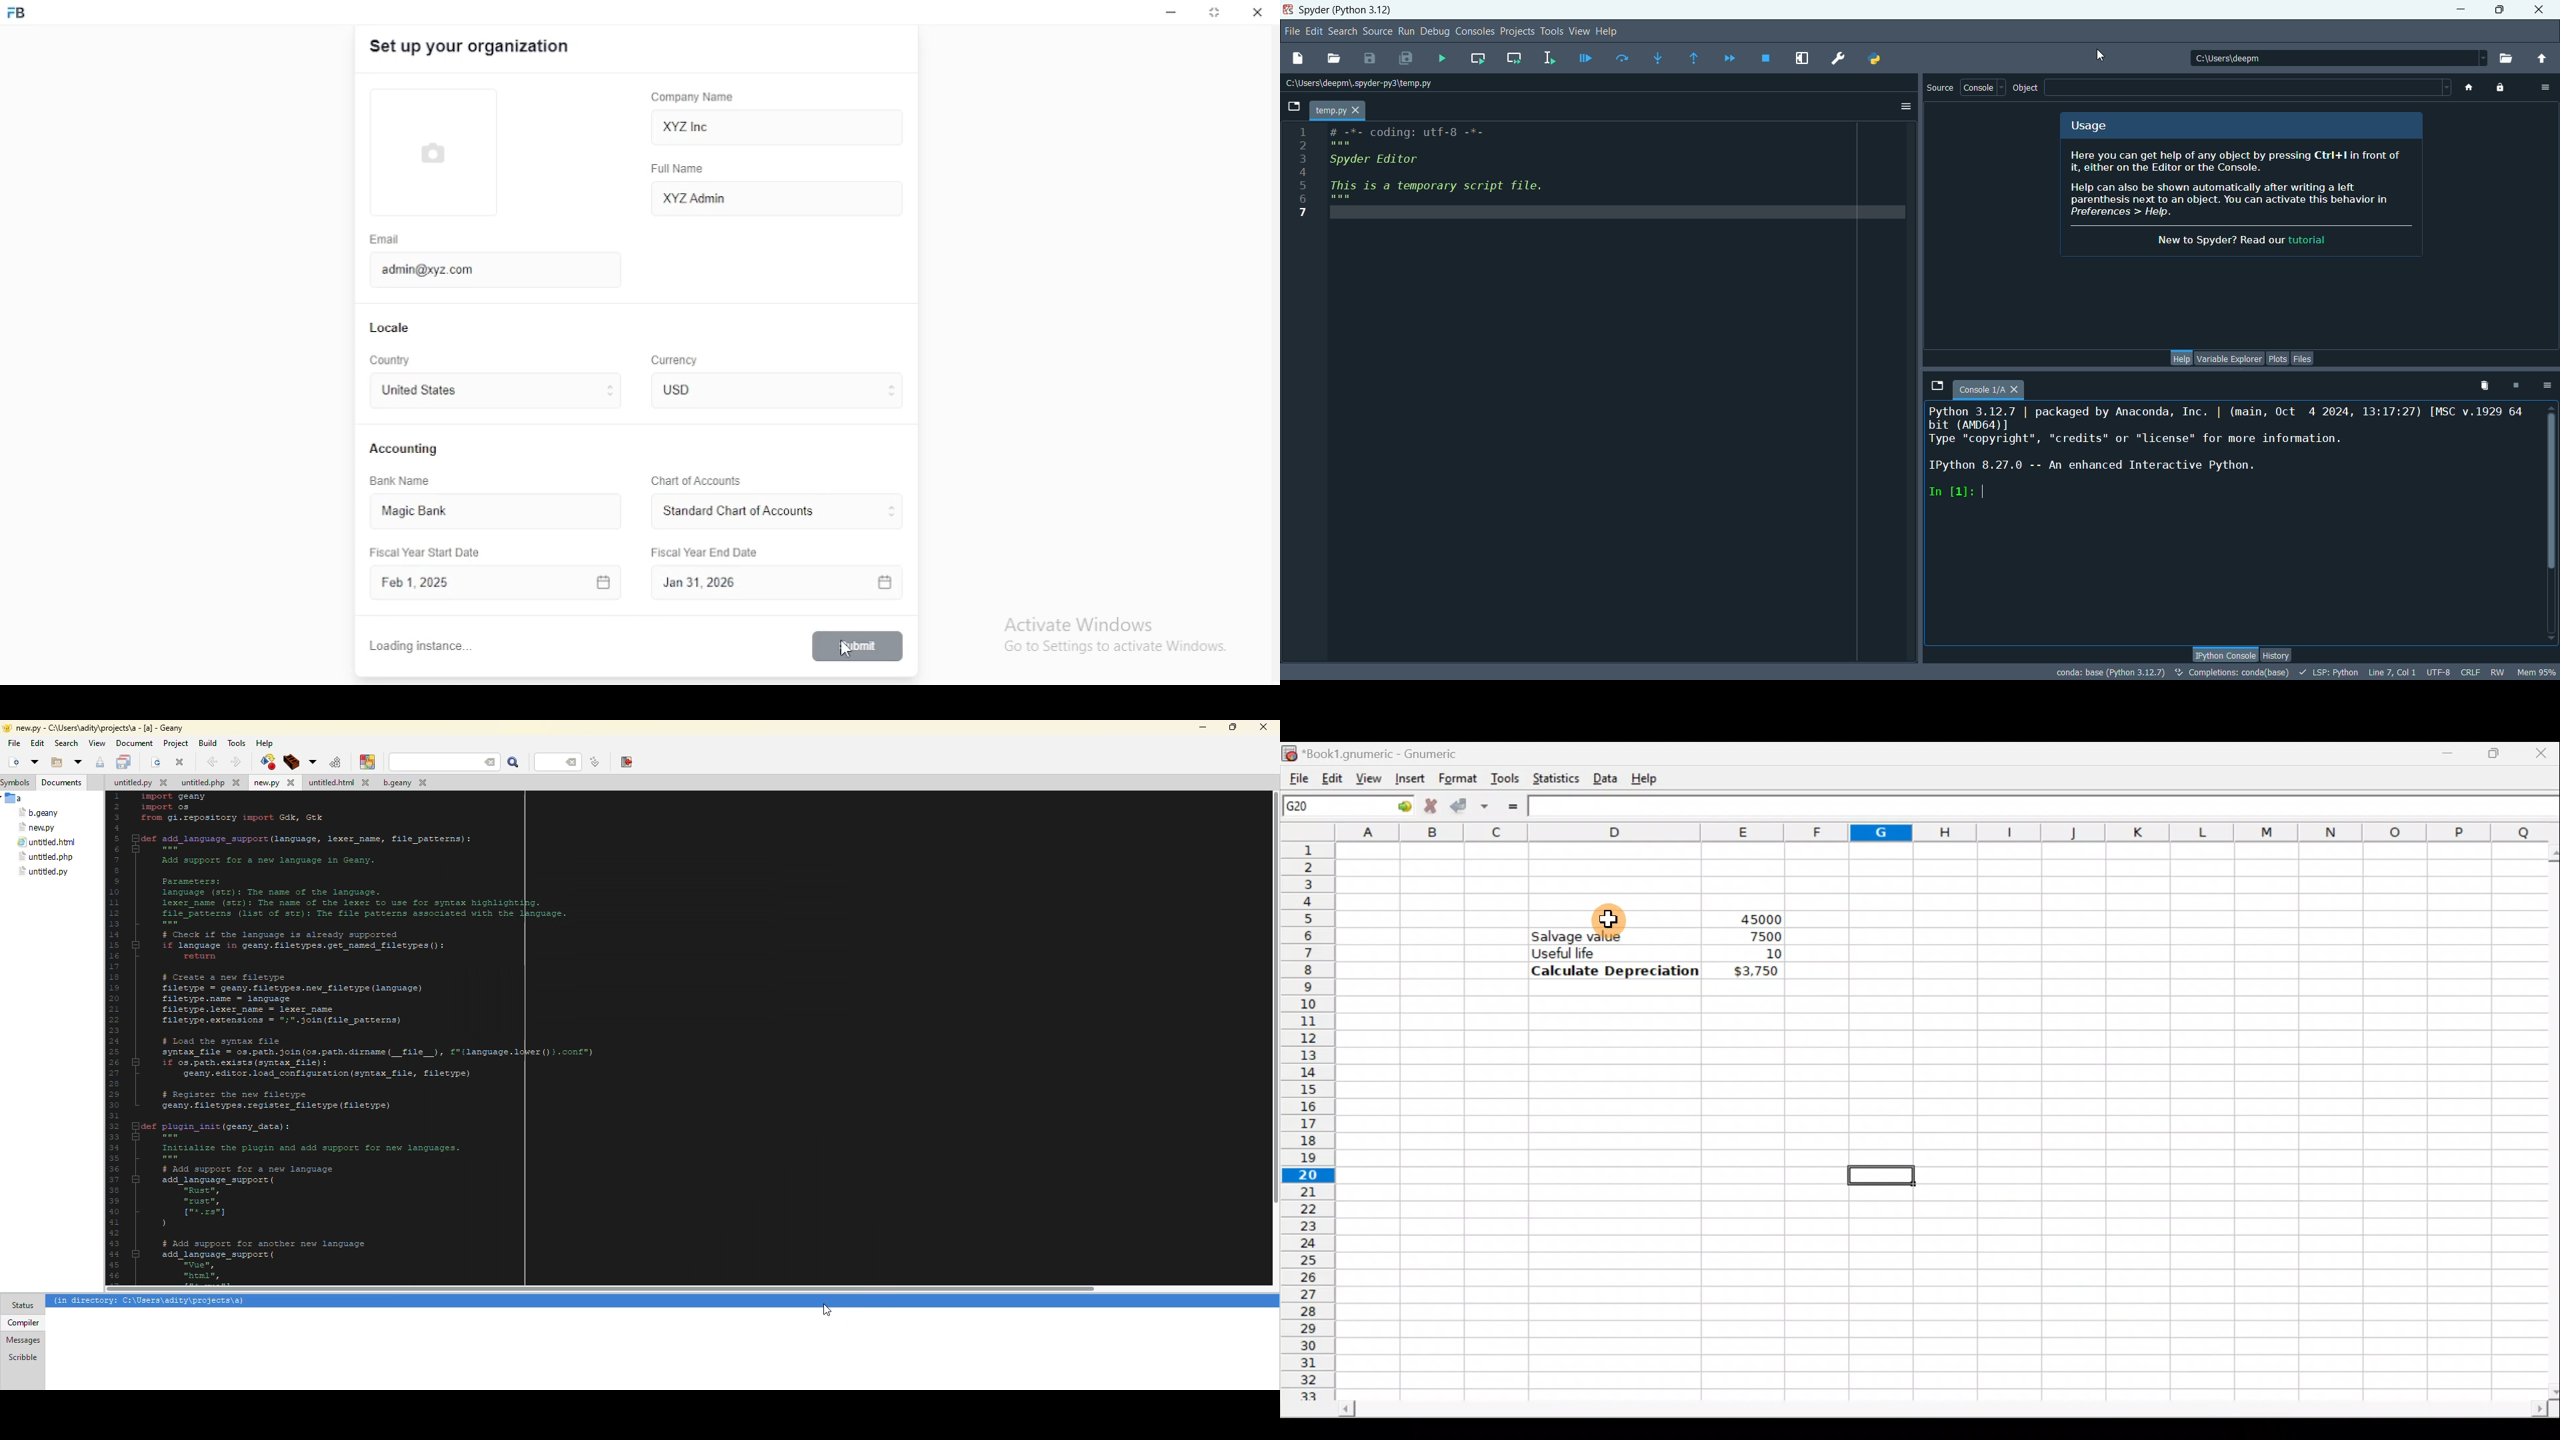 The image size is (2576, 1456). Describe the element at coordinates (2229, 357) in the screenshot. I see `variable explorer` at that location.